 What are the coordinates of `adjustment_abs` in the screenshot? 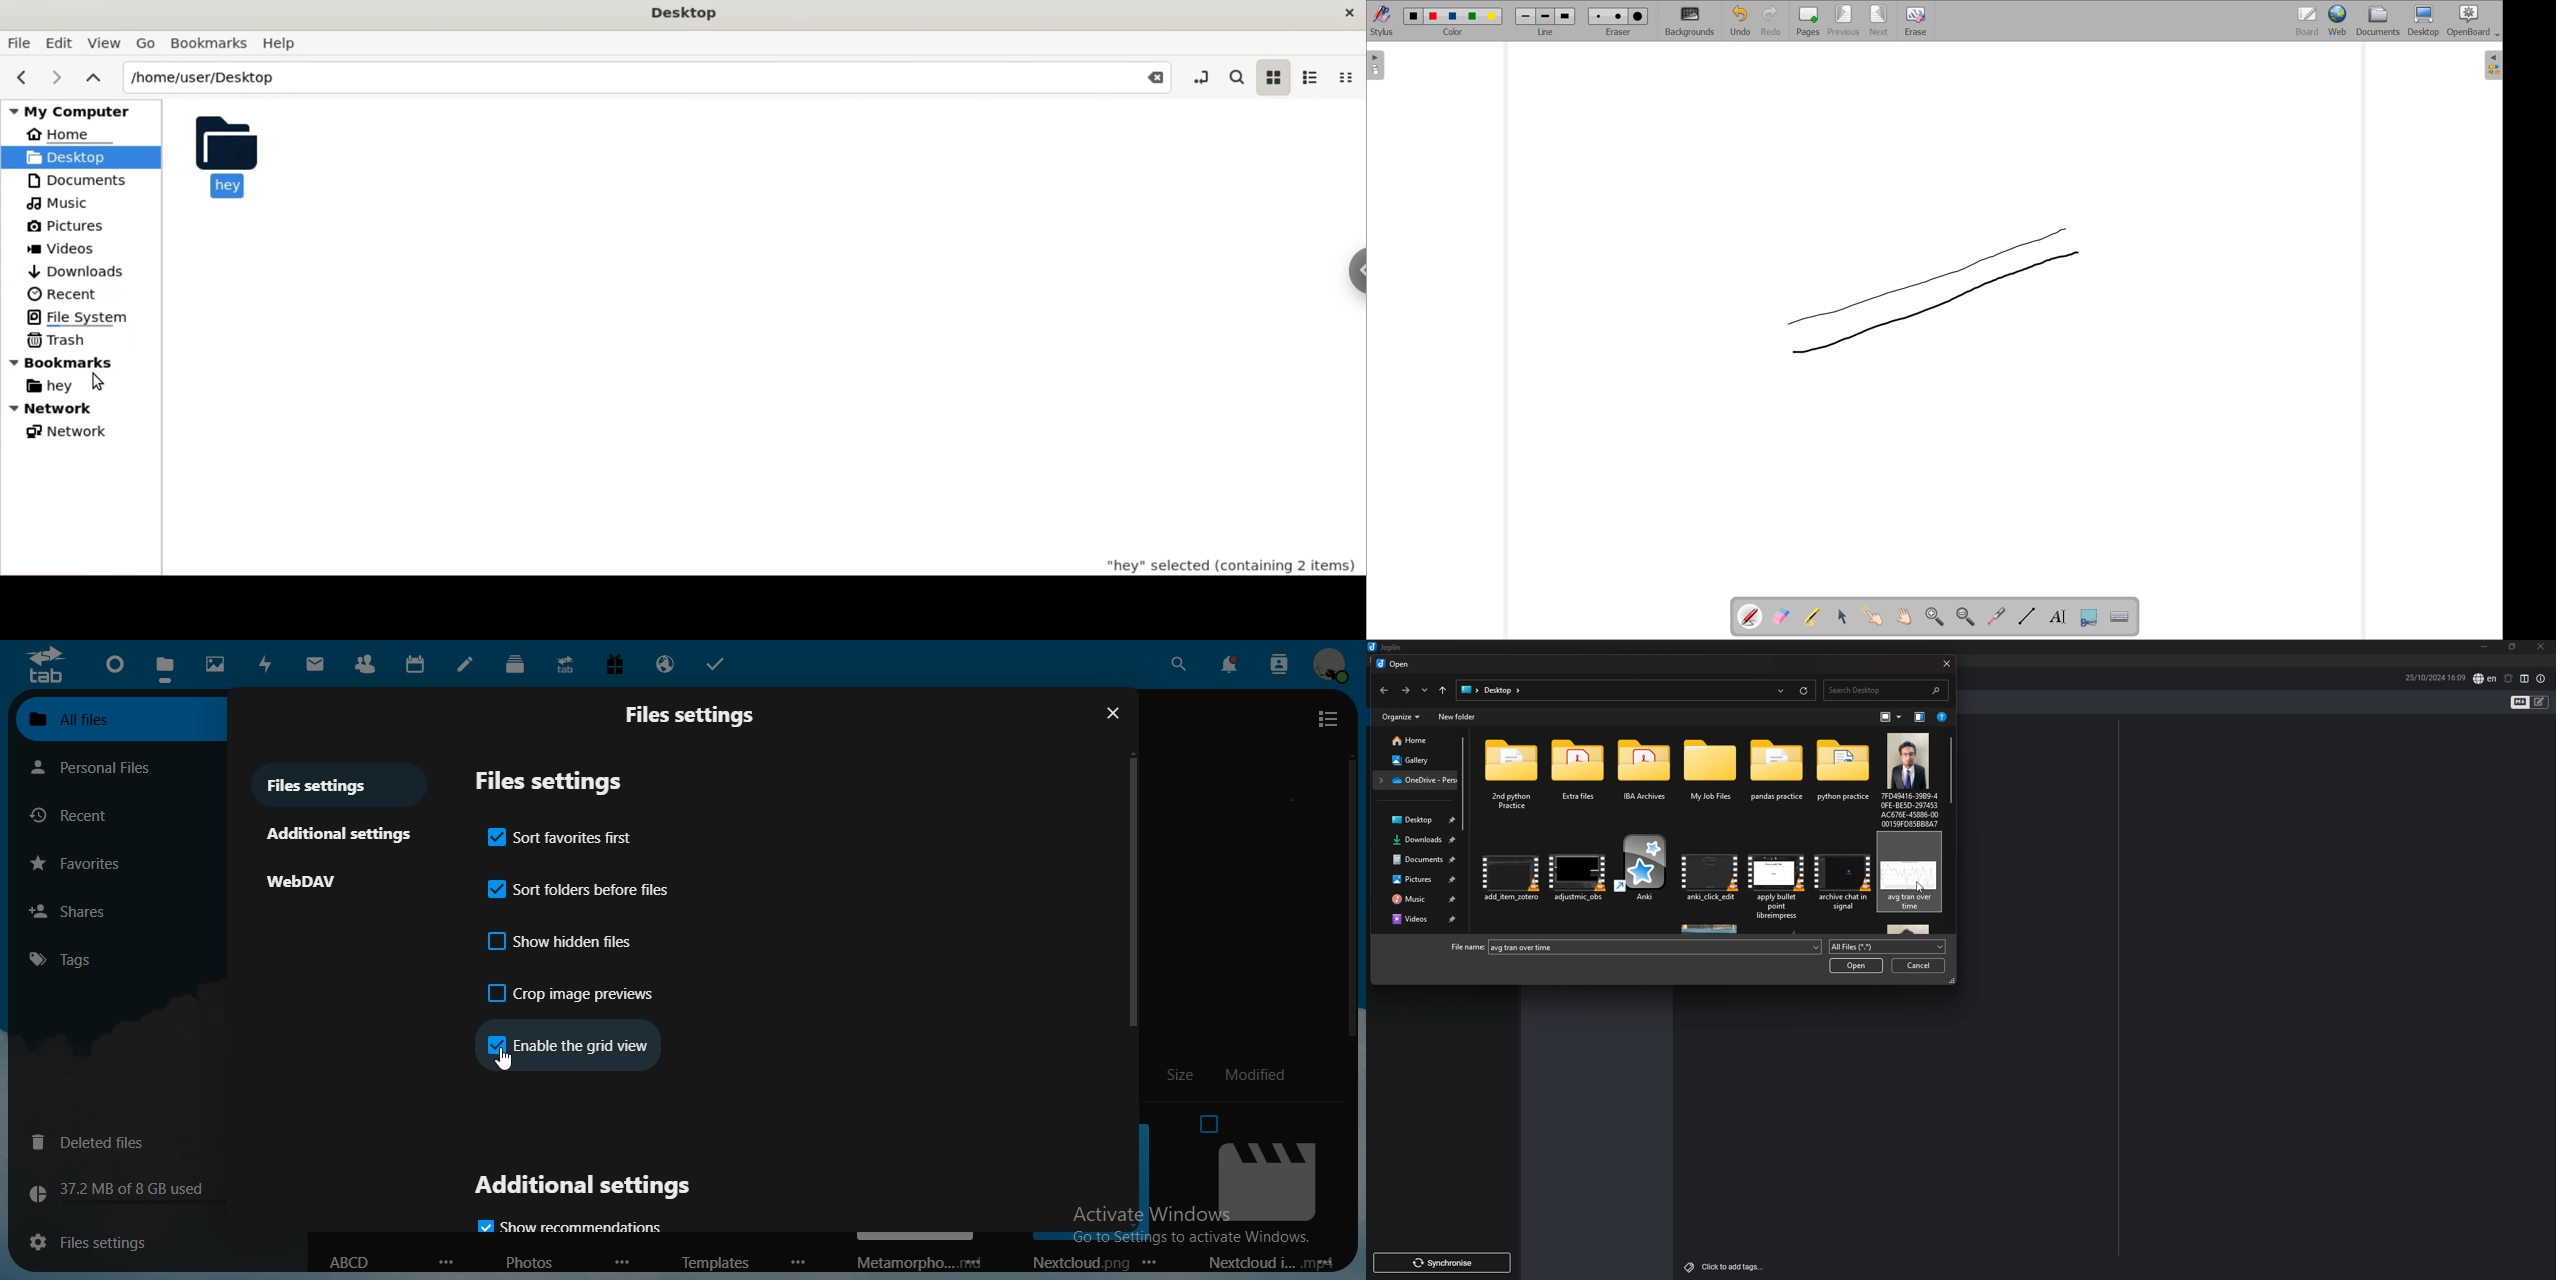 It's located at (1578, 880).